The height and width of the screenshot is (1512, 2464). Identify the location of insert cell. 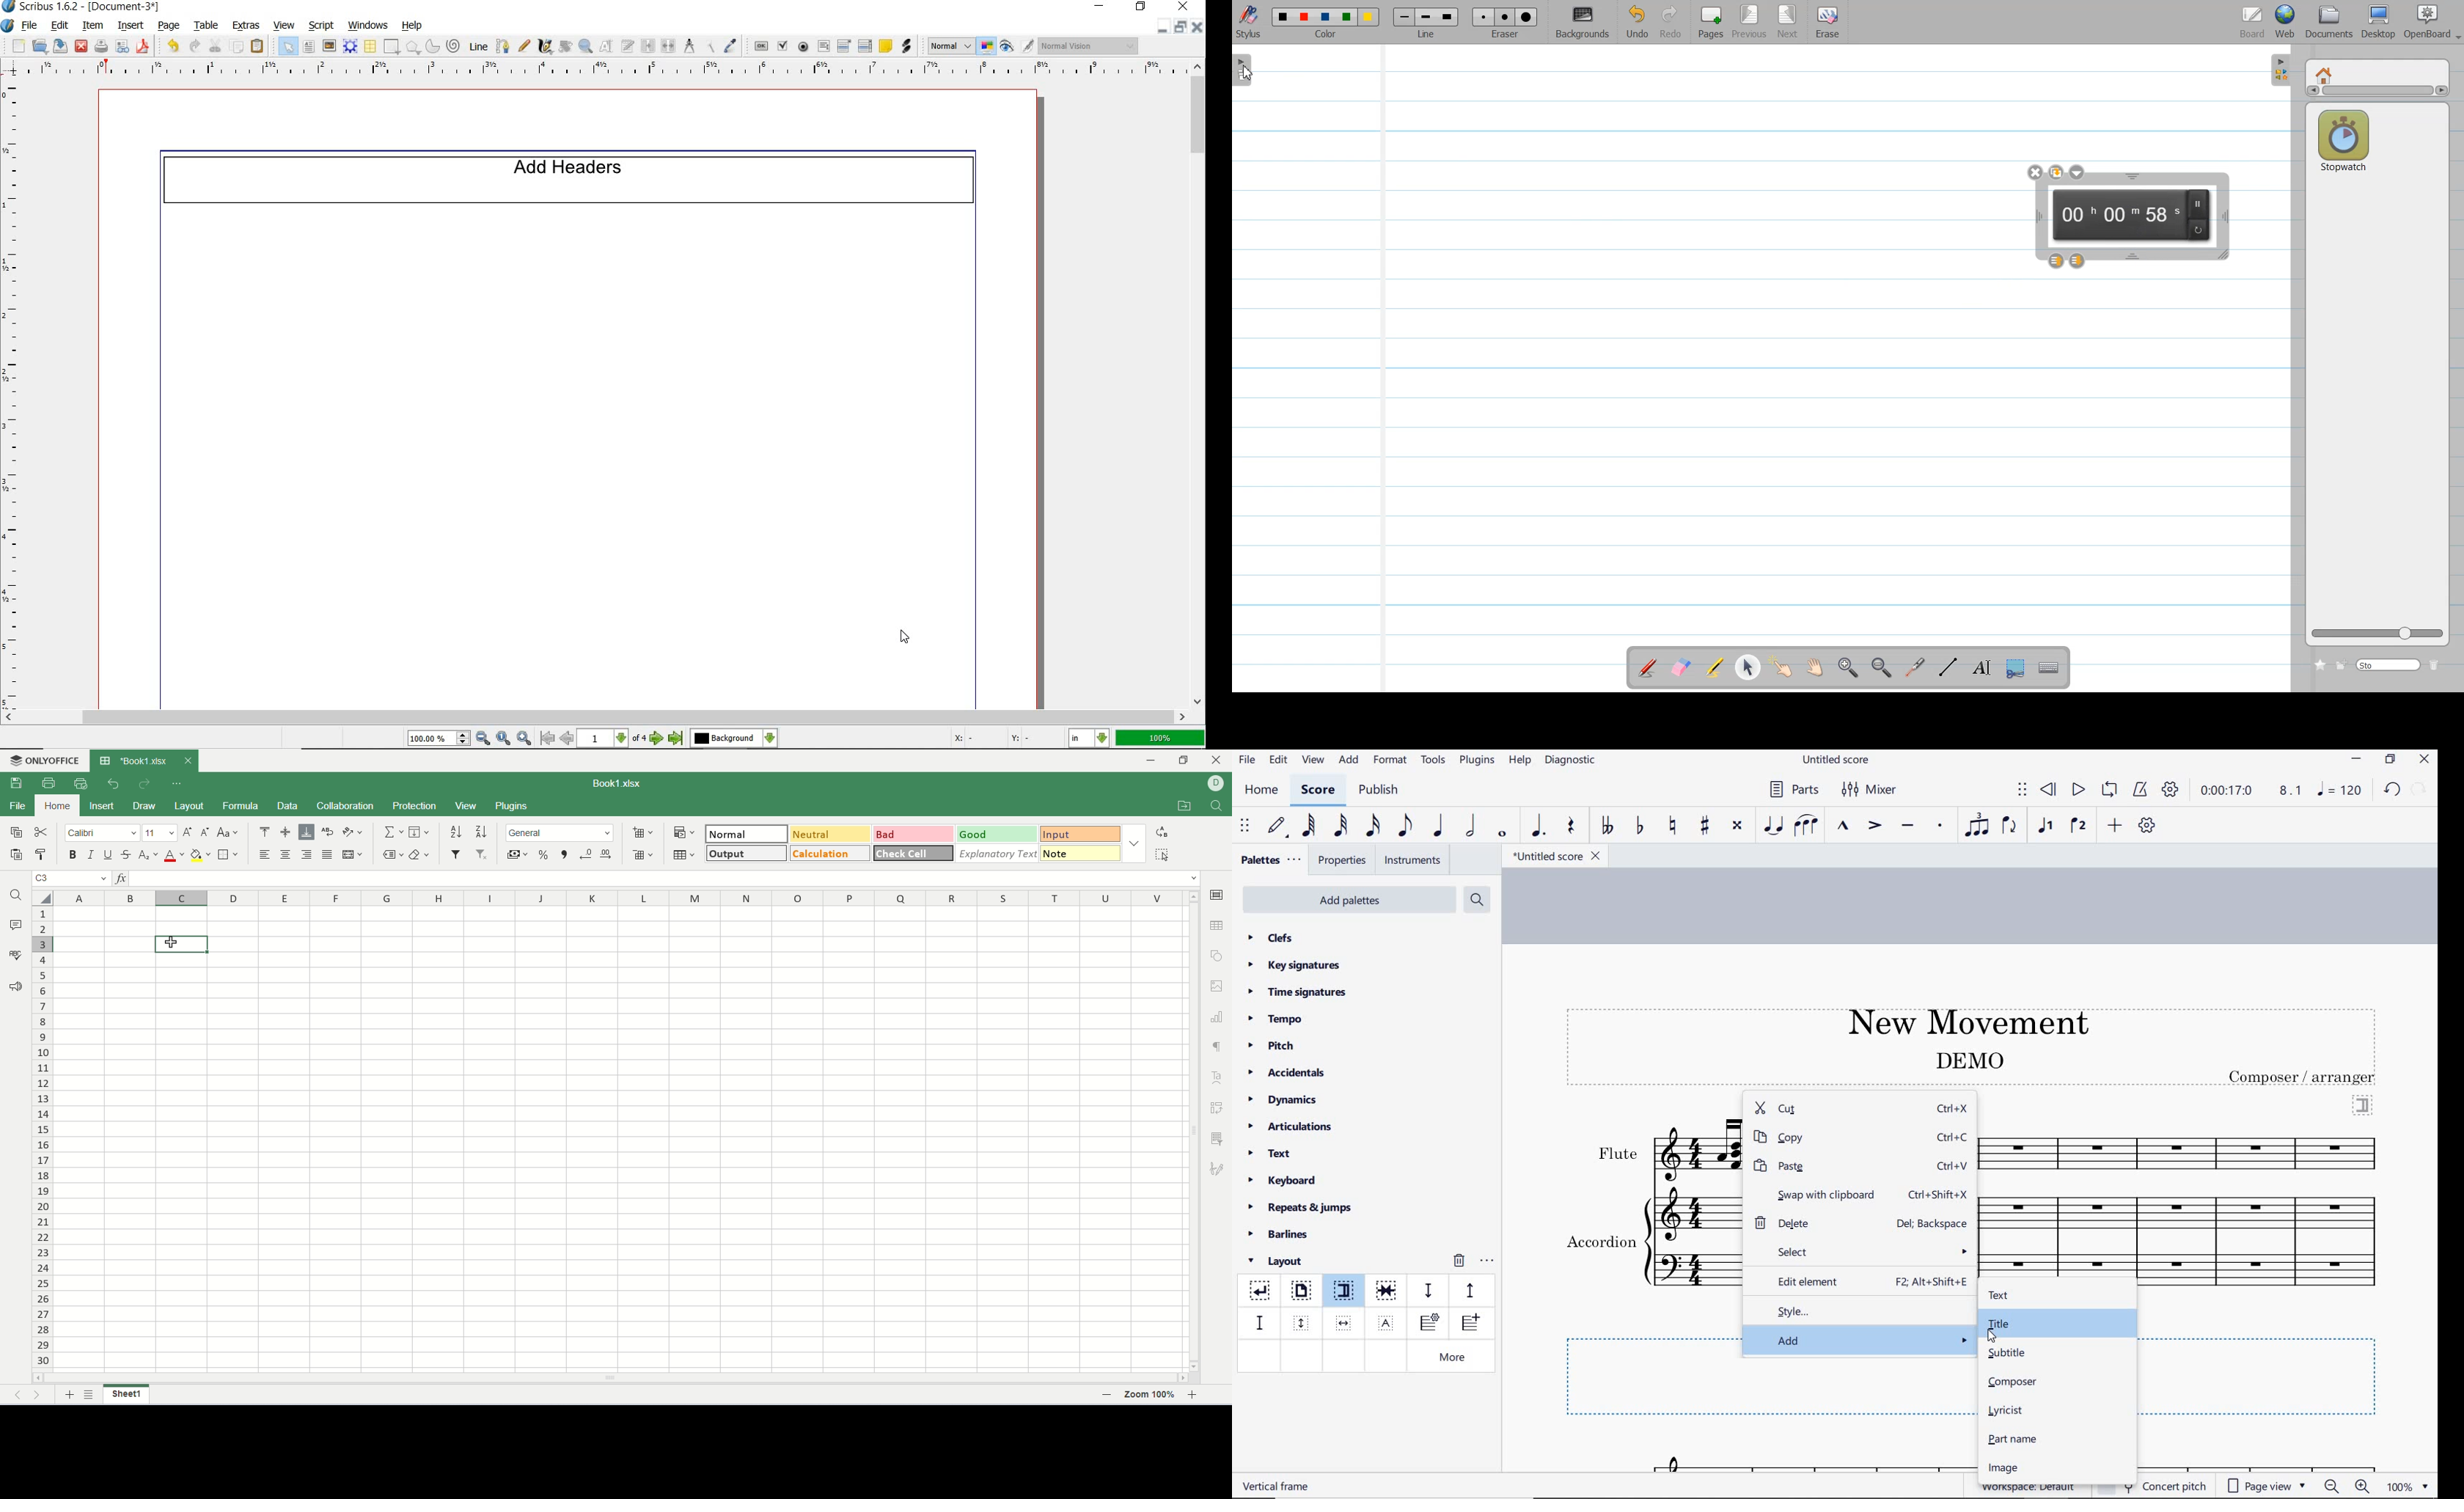
(644, 832).